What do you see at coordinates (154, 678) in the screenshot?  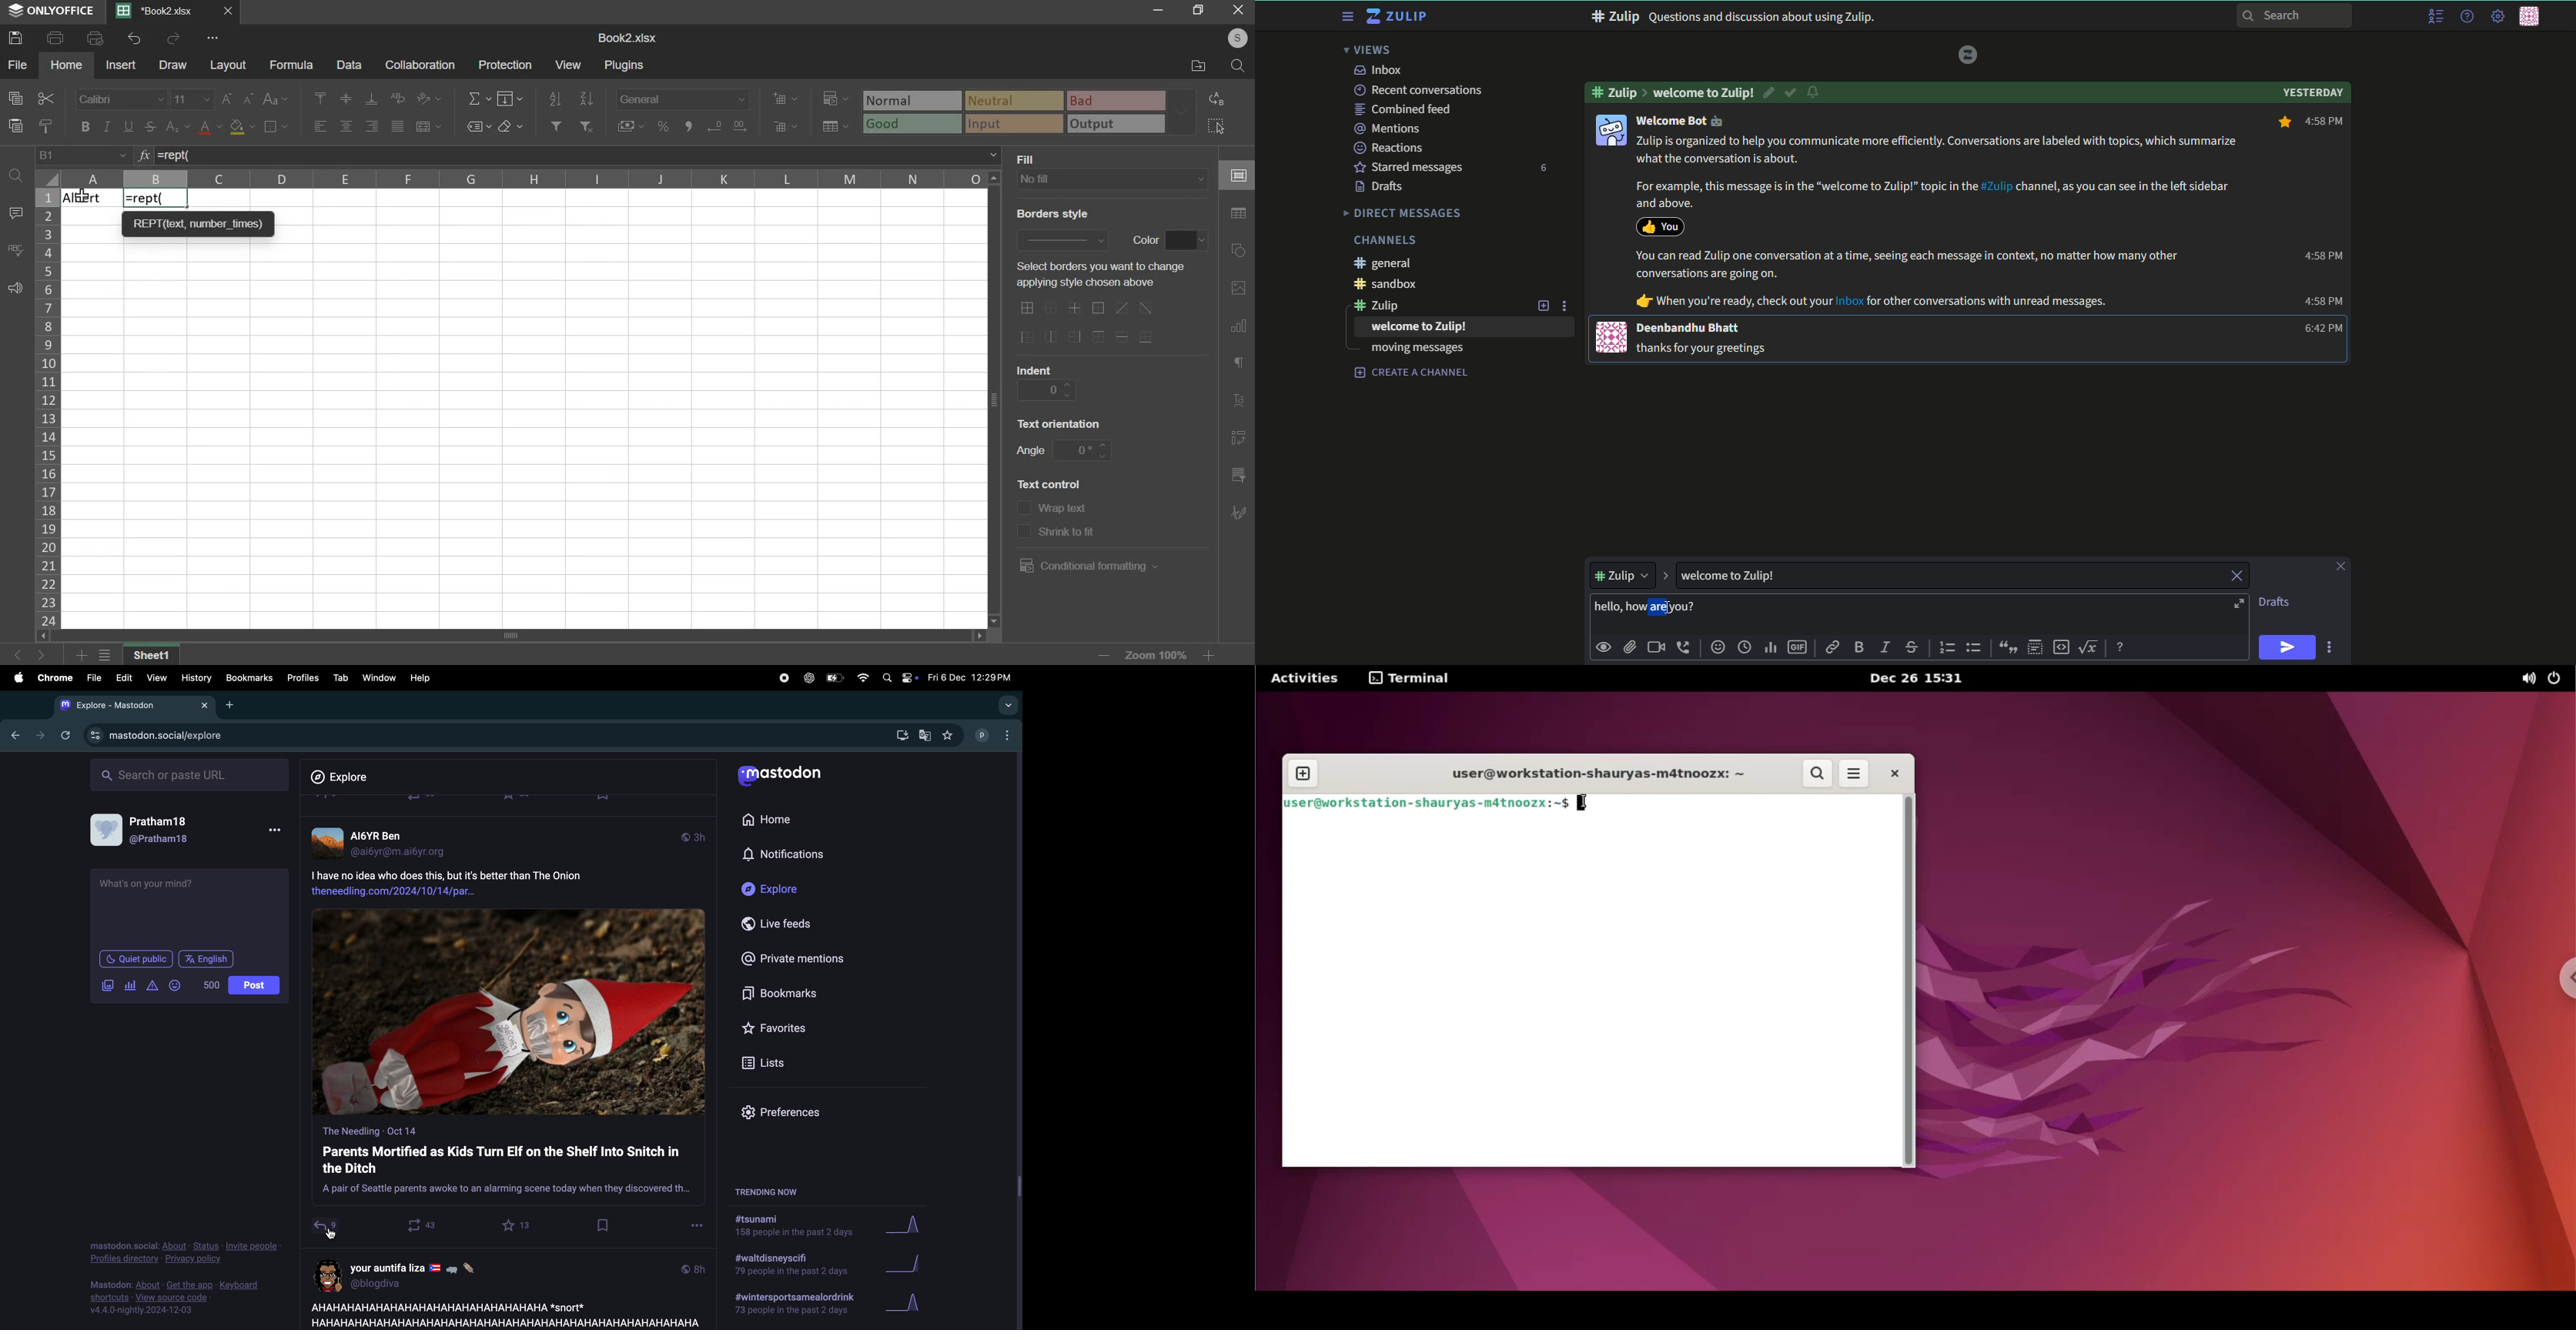 I see `view` at bounding box center [154, 678].